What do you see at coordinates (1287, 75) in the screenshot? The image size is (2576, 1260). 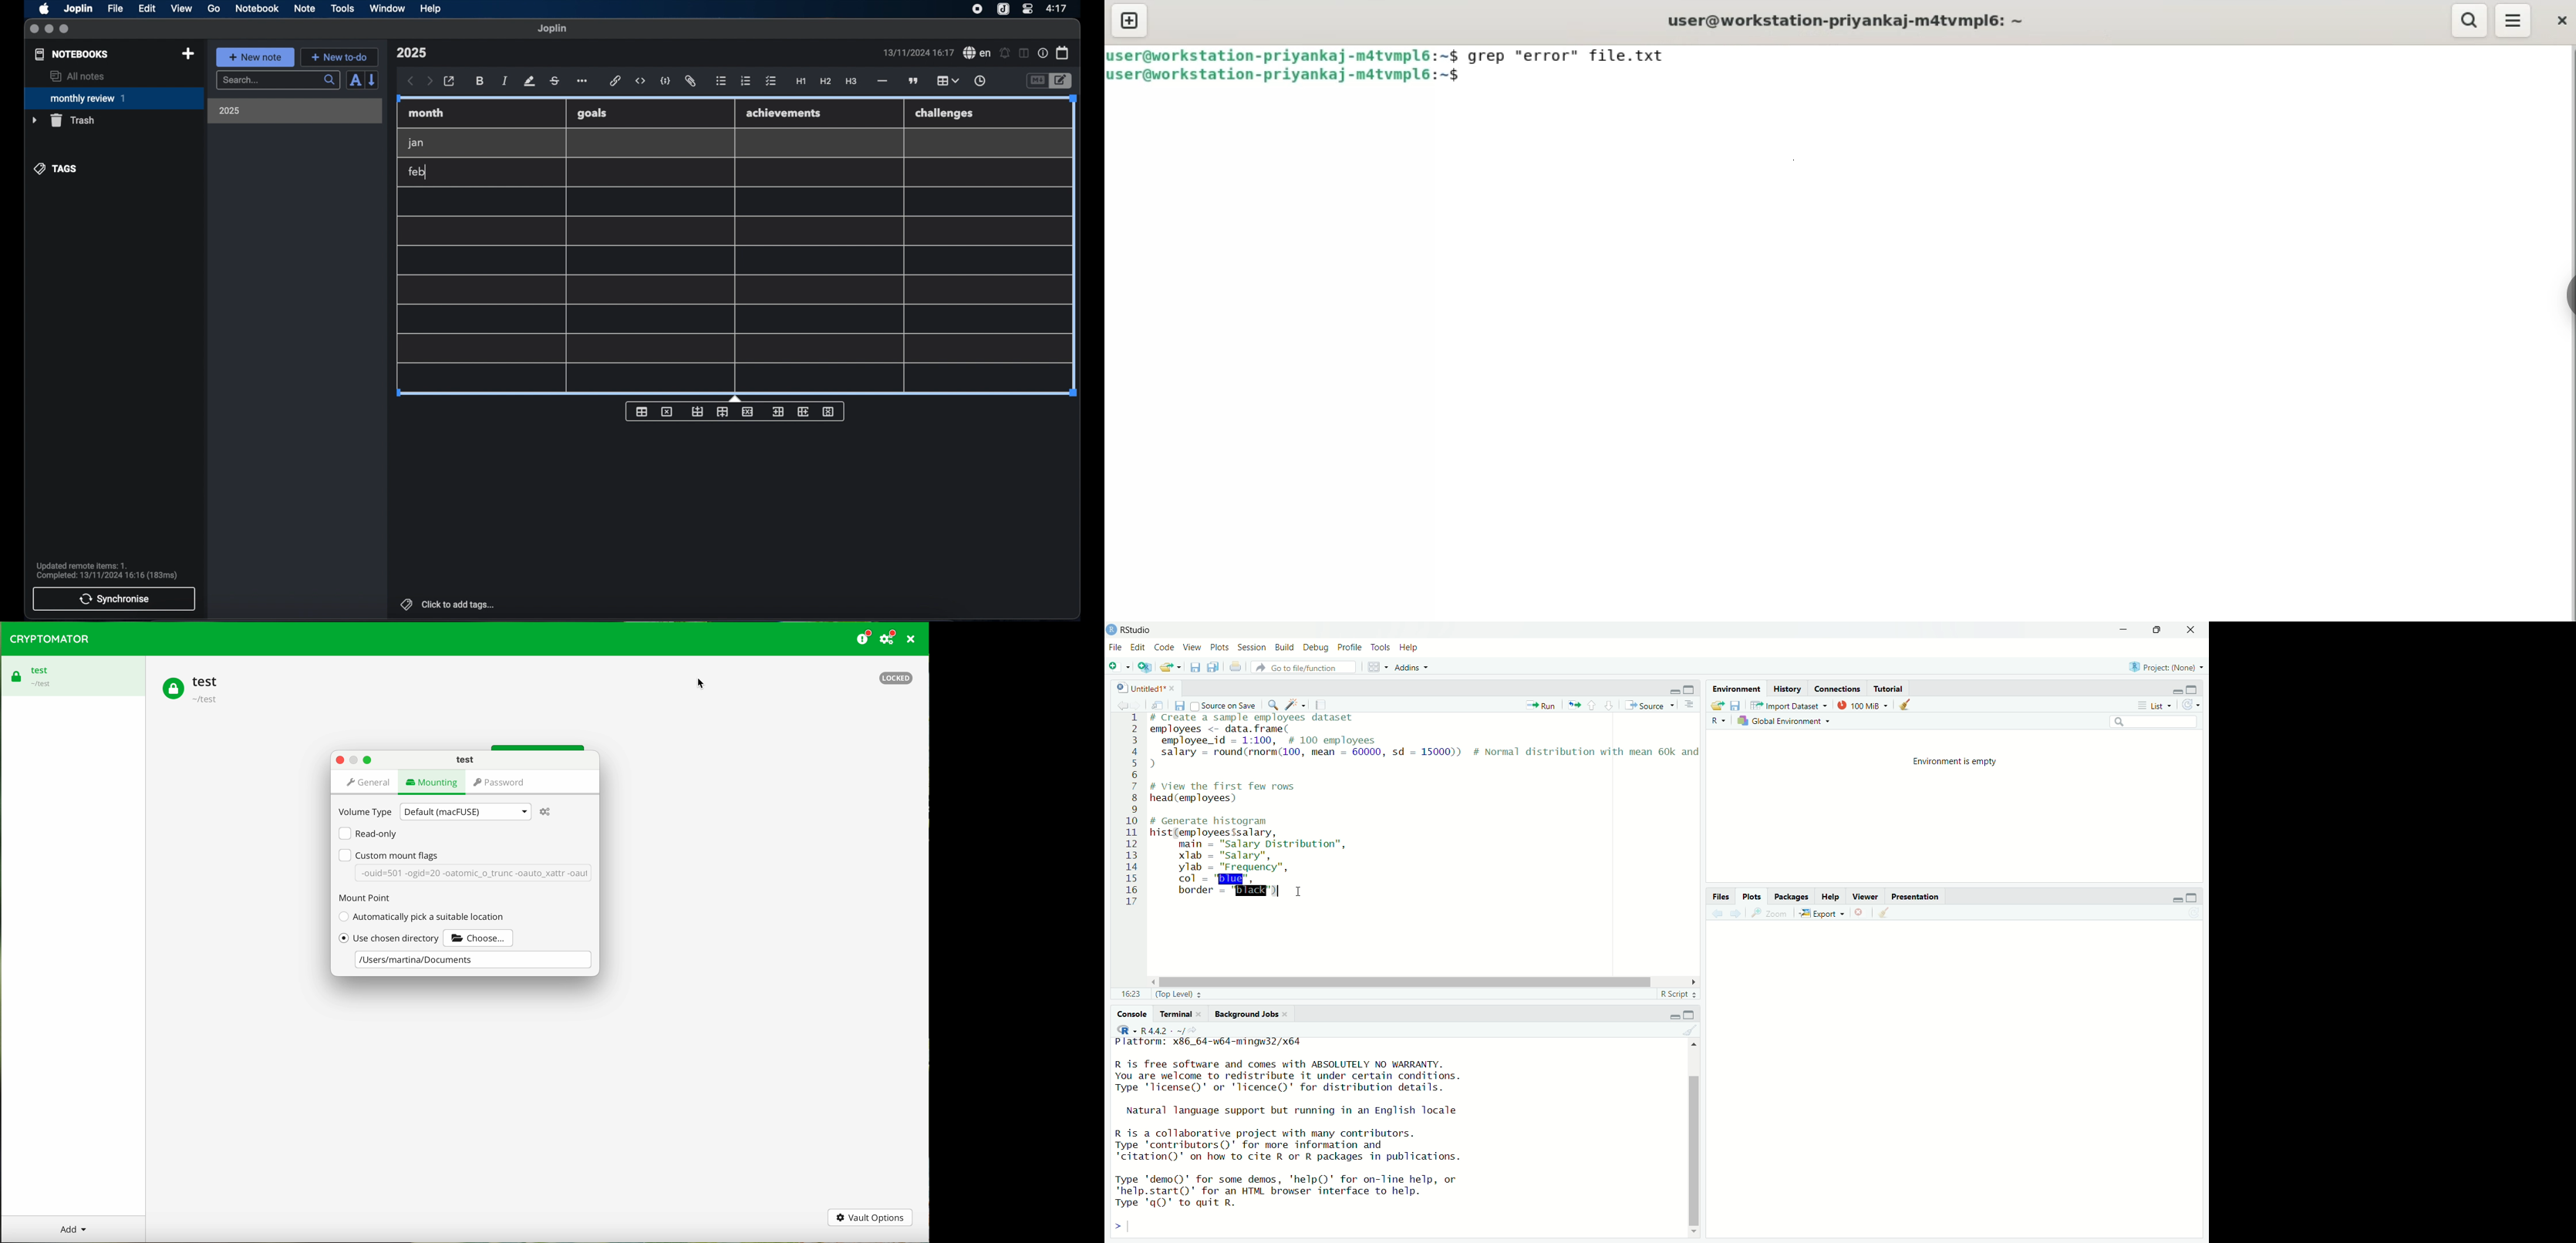 I see `user@workstation-priyankaj-m4tvmpl6: ~$` at bounding box center [1287, 75].